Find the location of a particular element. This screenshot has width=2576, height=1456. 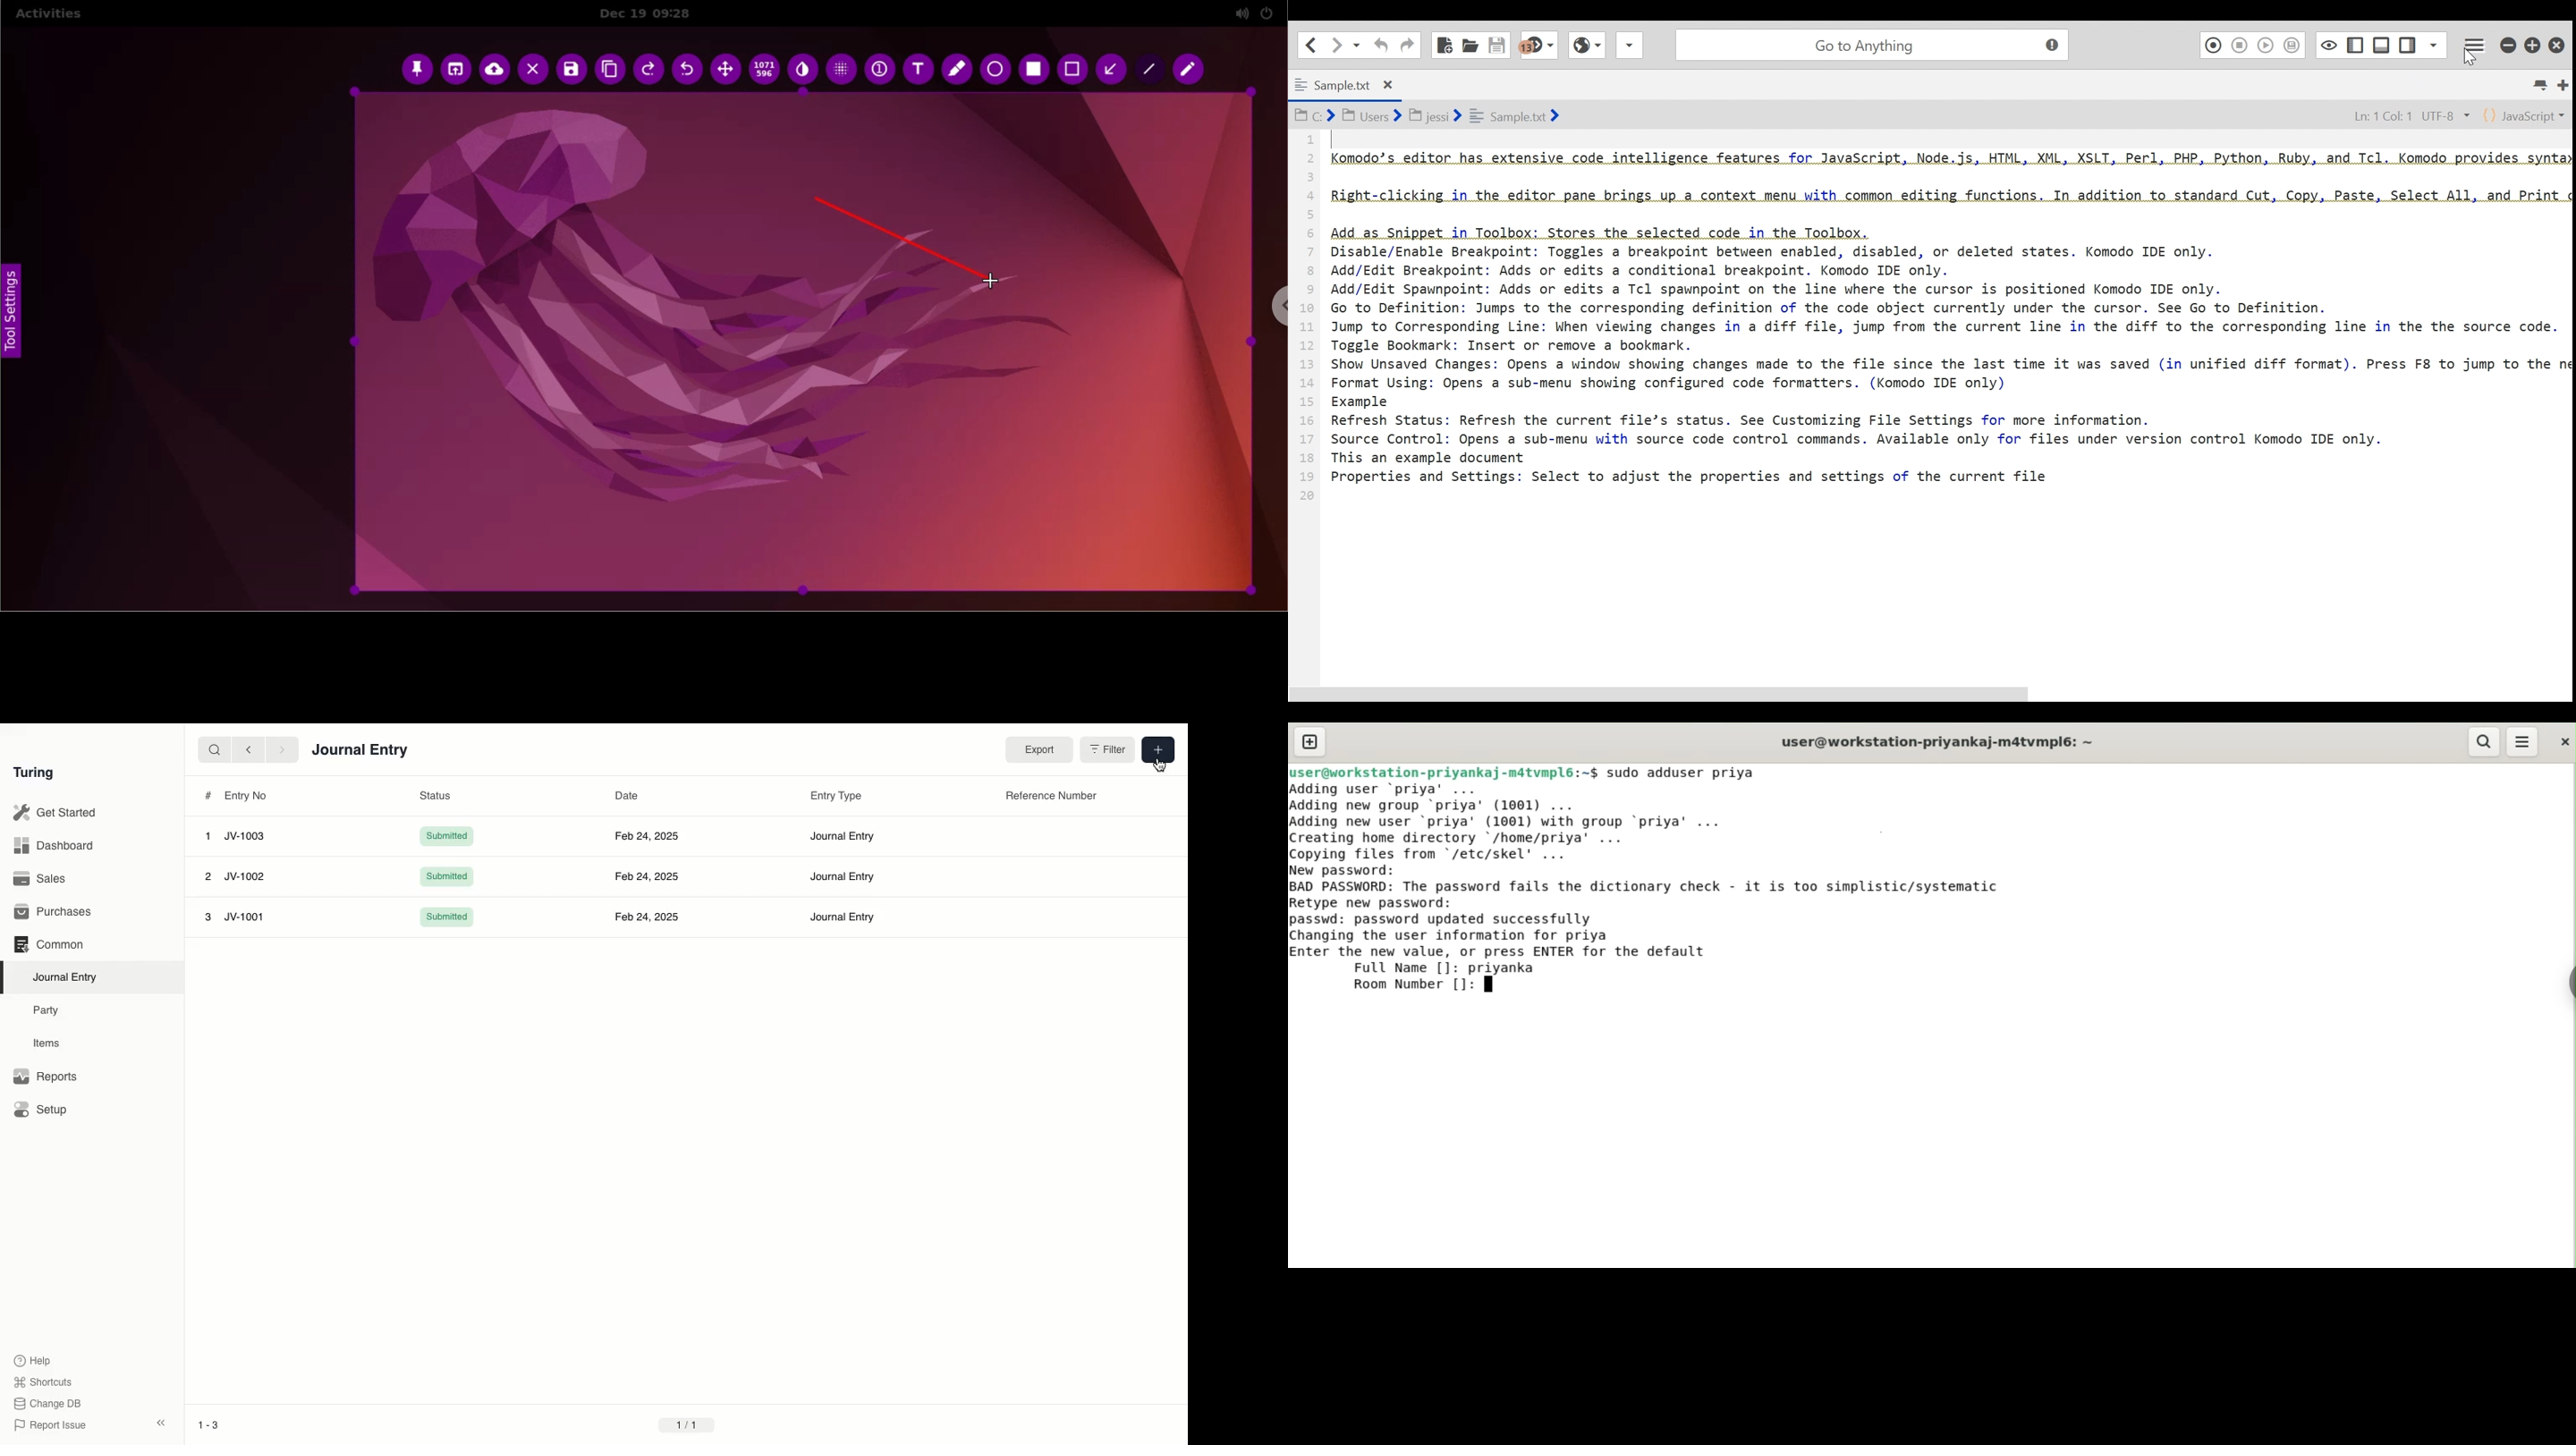

Feb 24, 2025 is located at coordinates (646, 835).